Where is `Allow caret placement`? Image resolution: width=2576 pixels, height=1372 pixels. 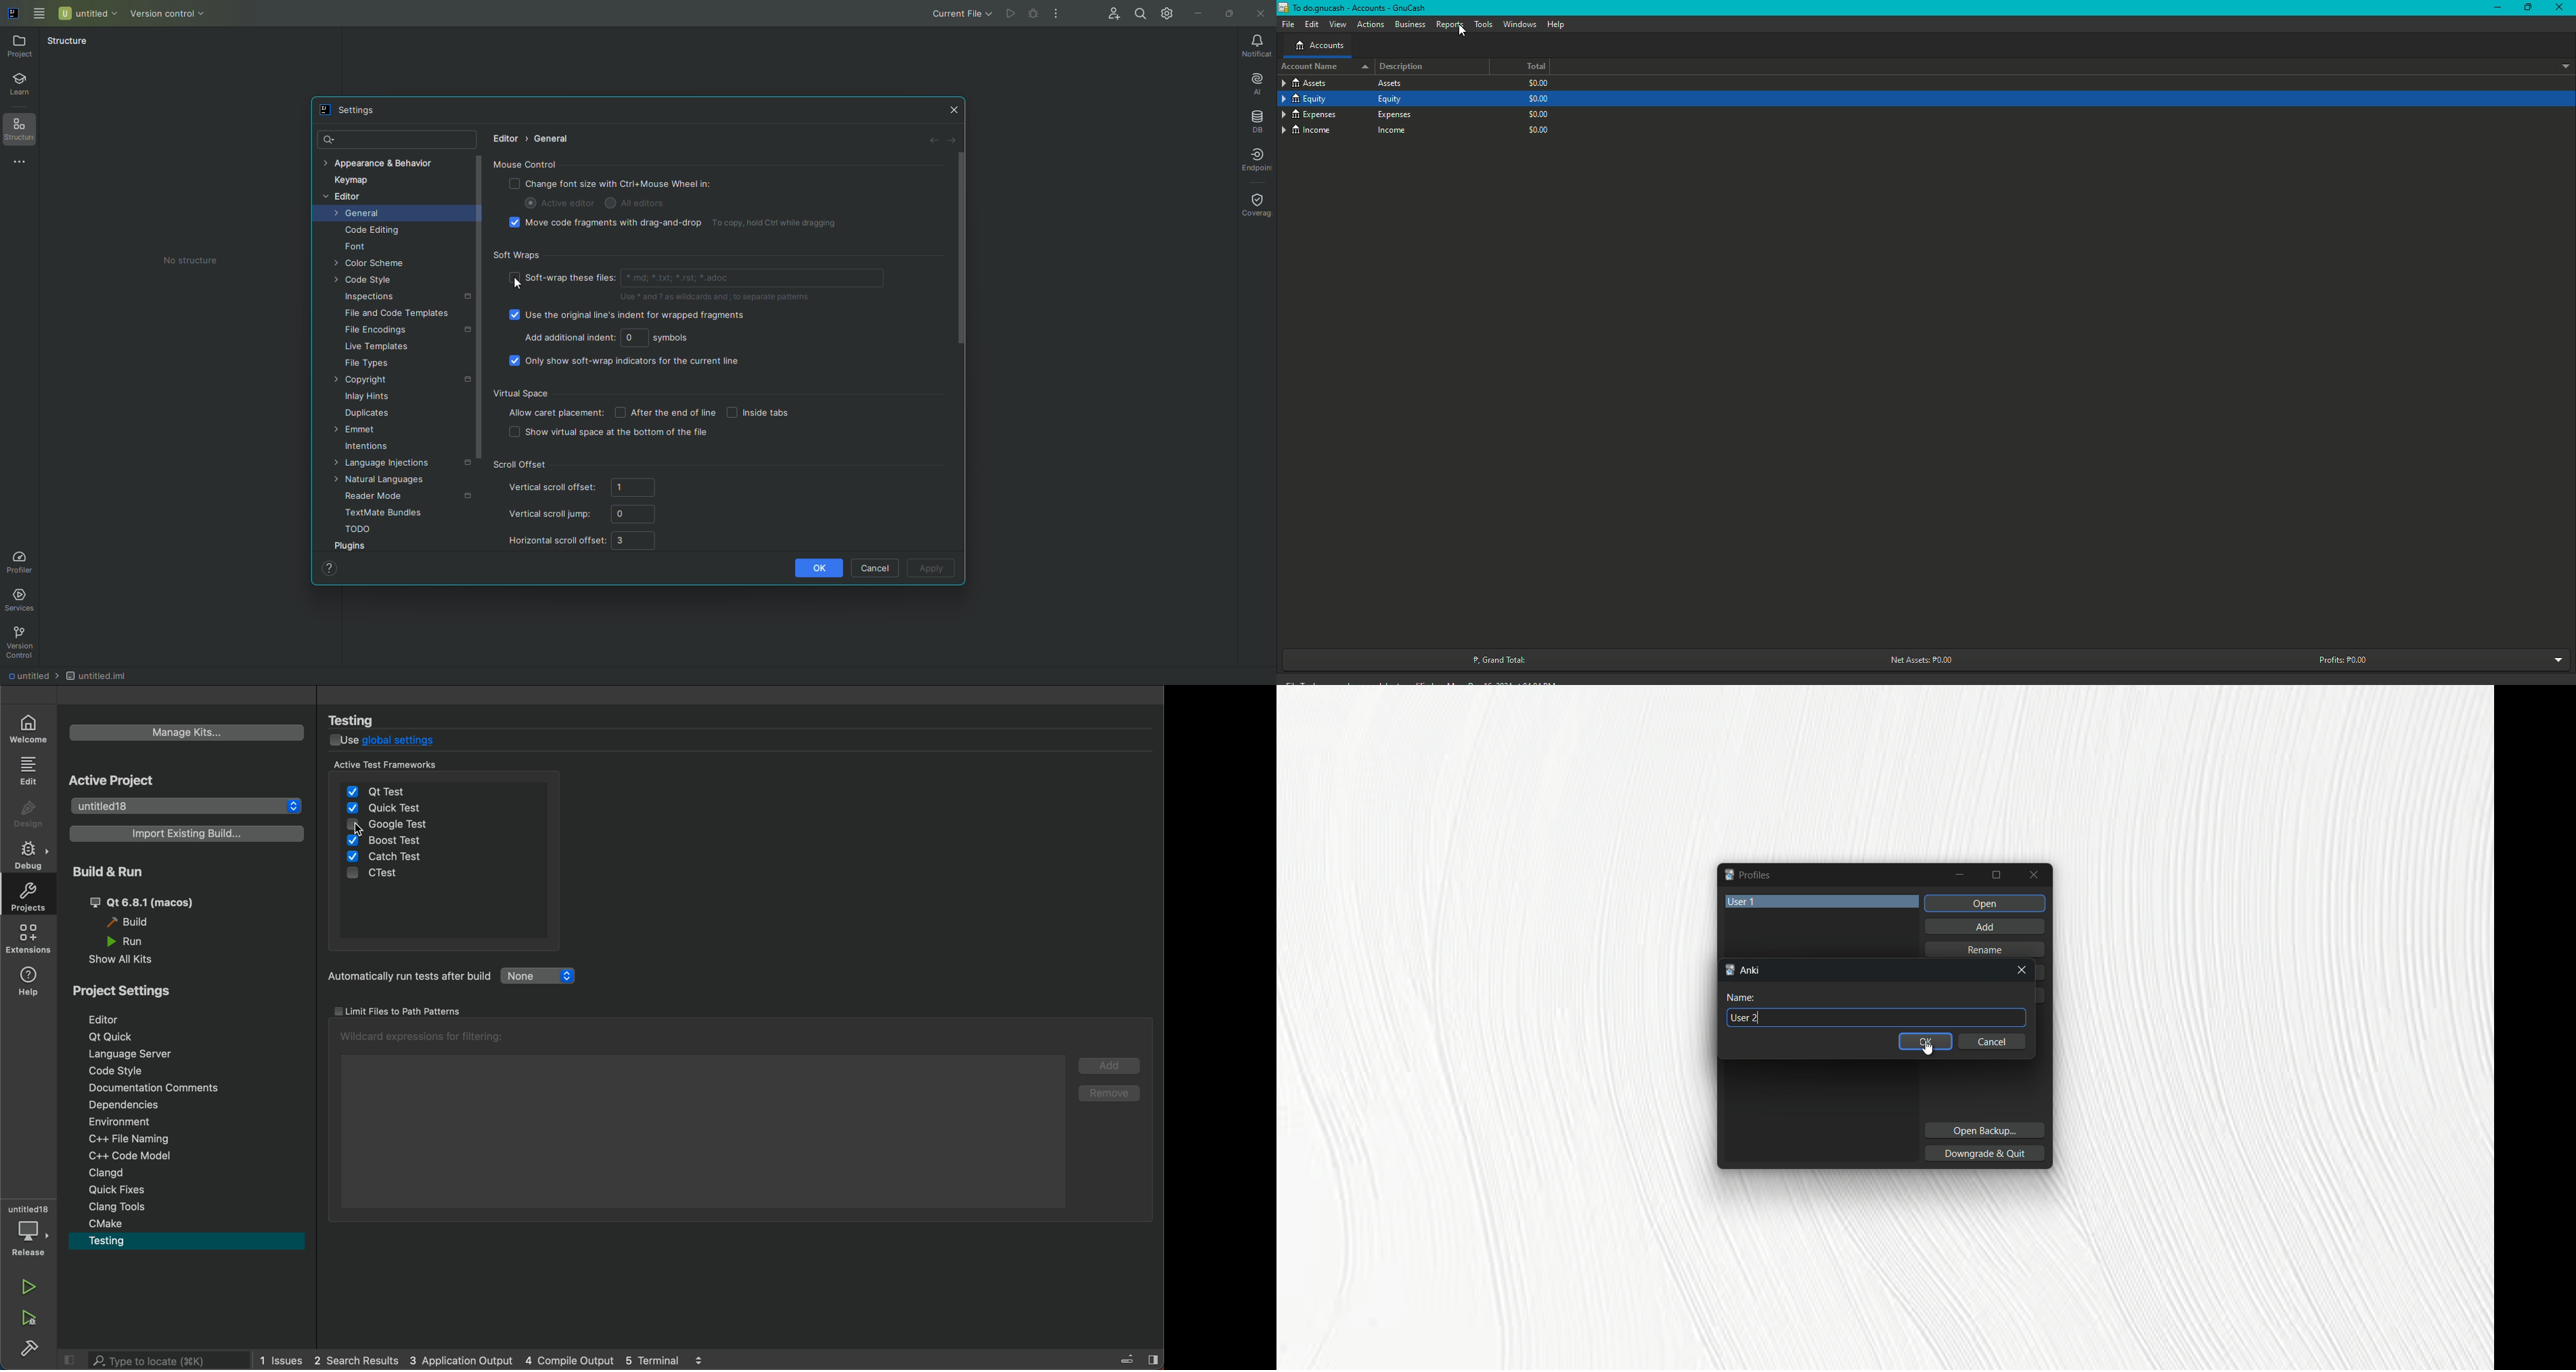
Allow caret placement is located at coordinates (556, 412).